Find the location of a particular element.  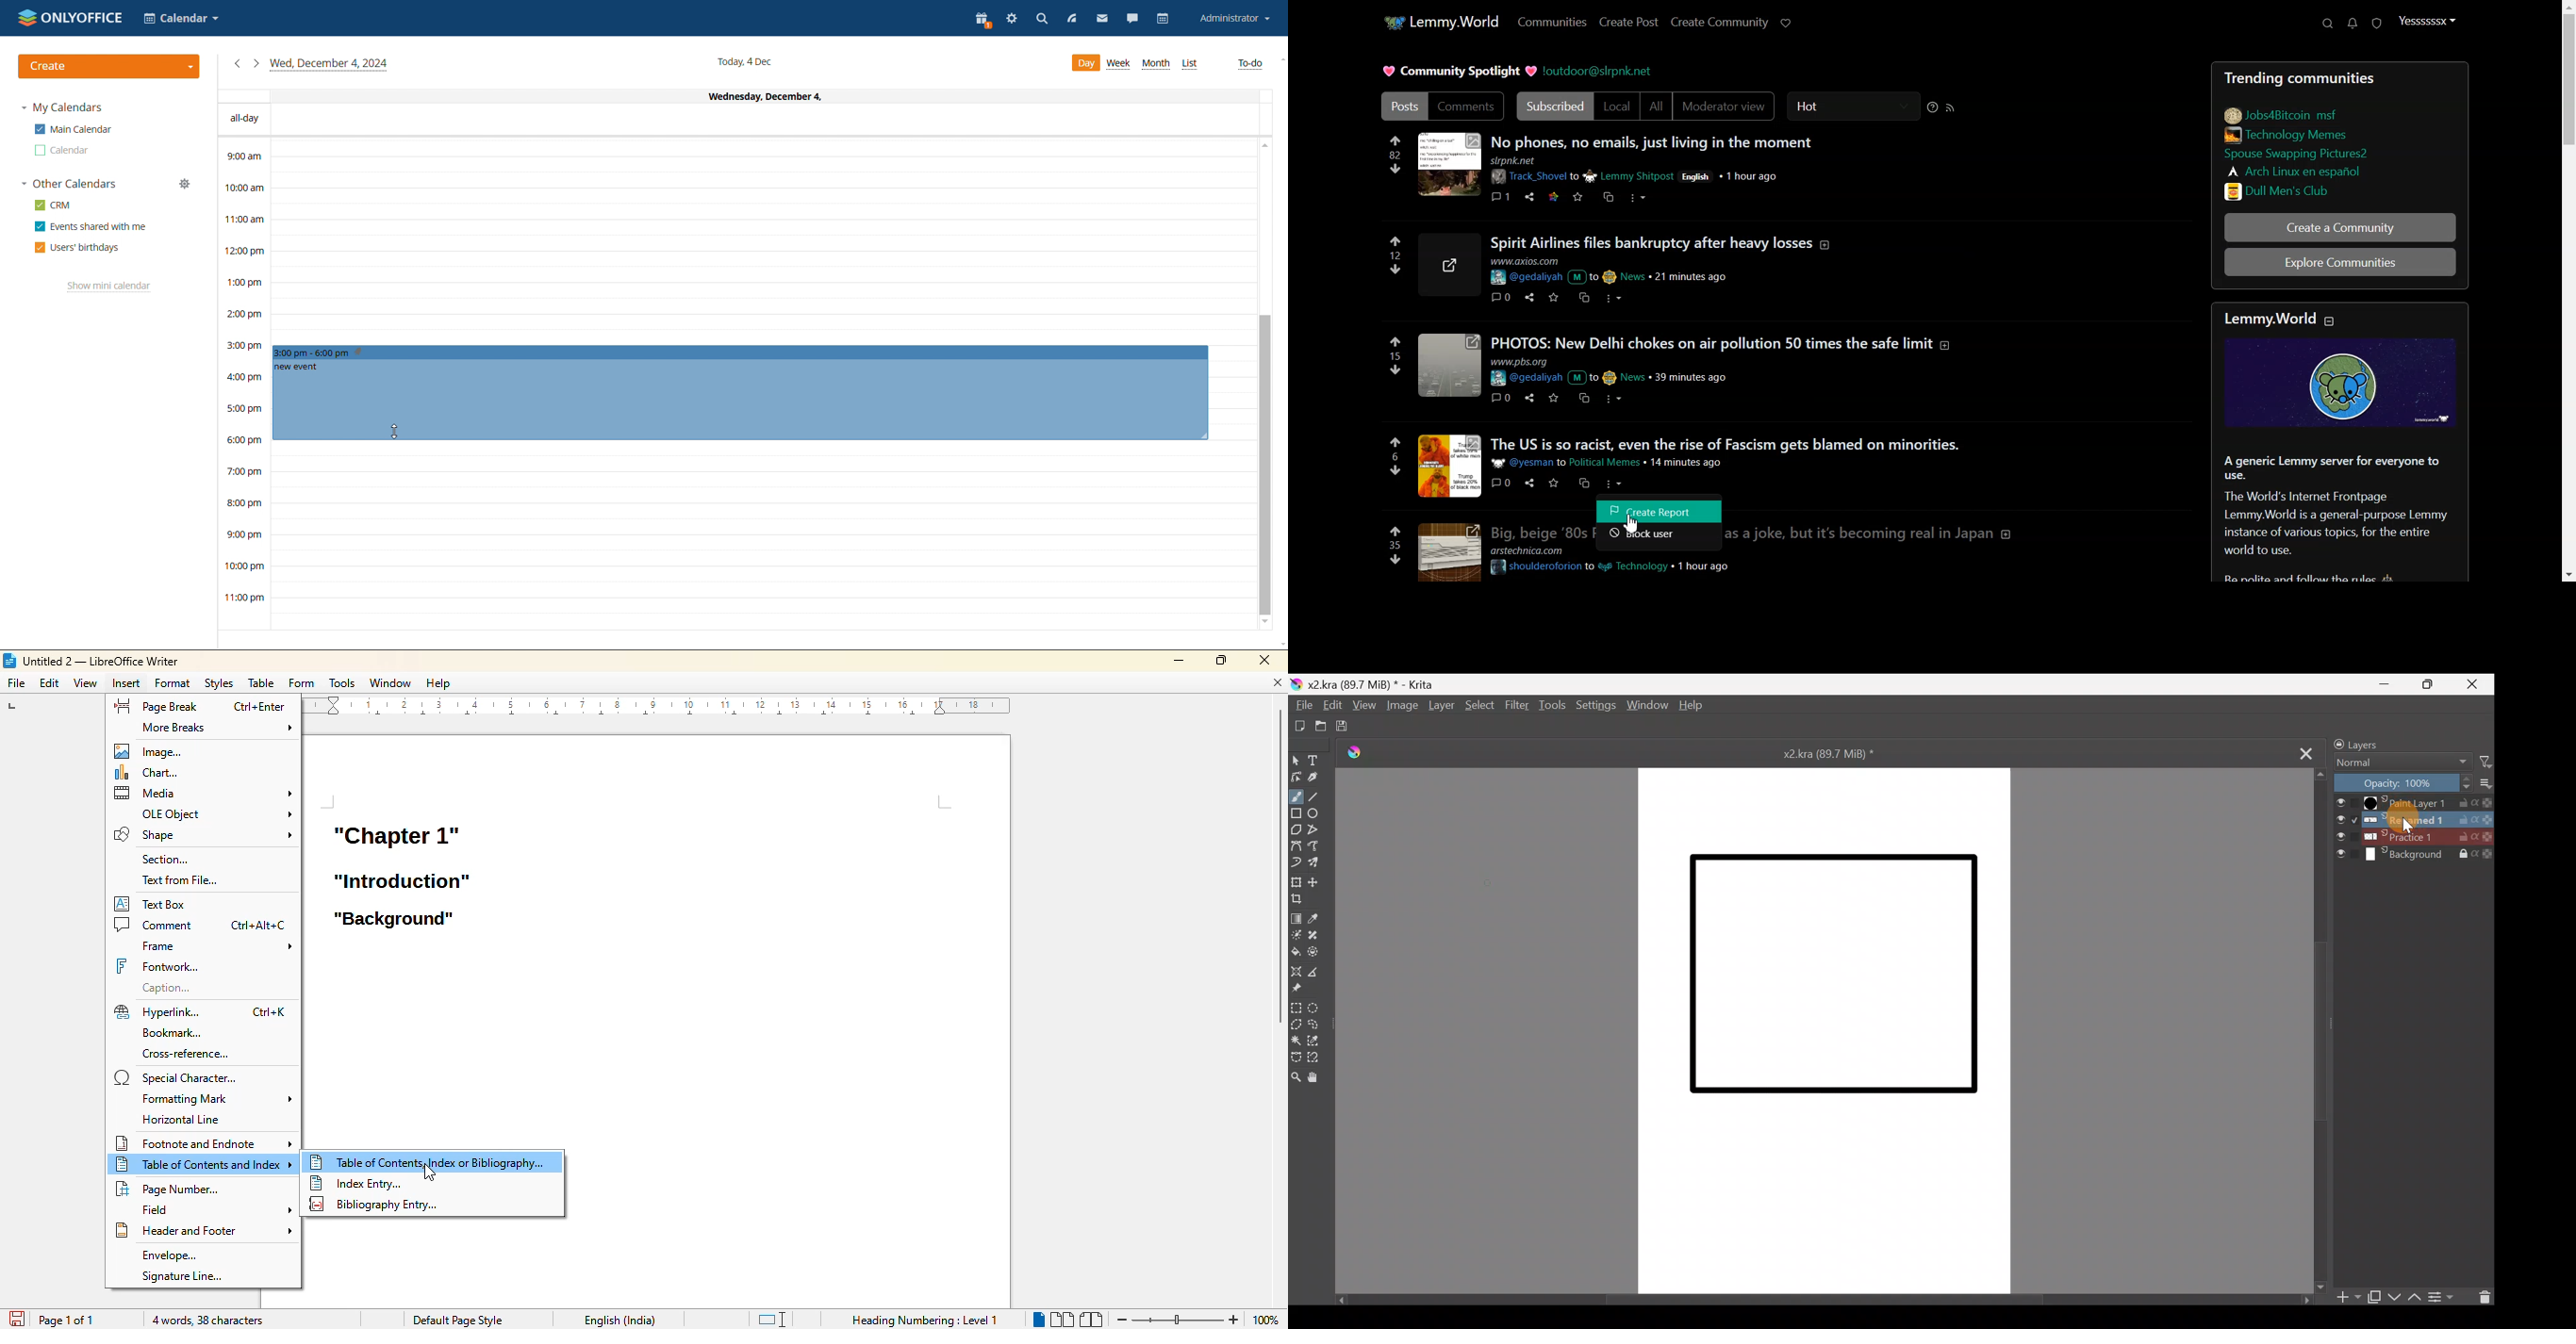

Add layer is located at coordinates (2348, 1298).